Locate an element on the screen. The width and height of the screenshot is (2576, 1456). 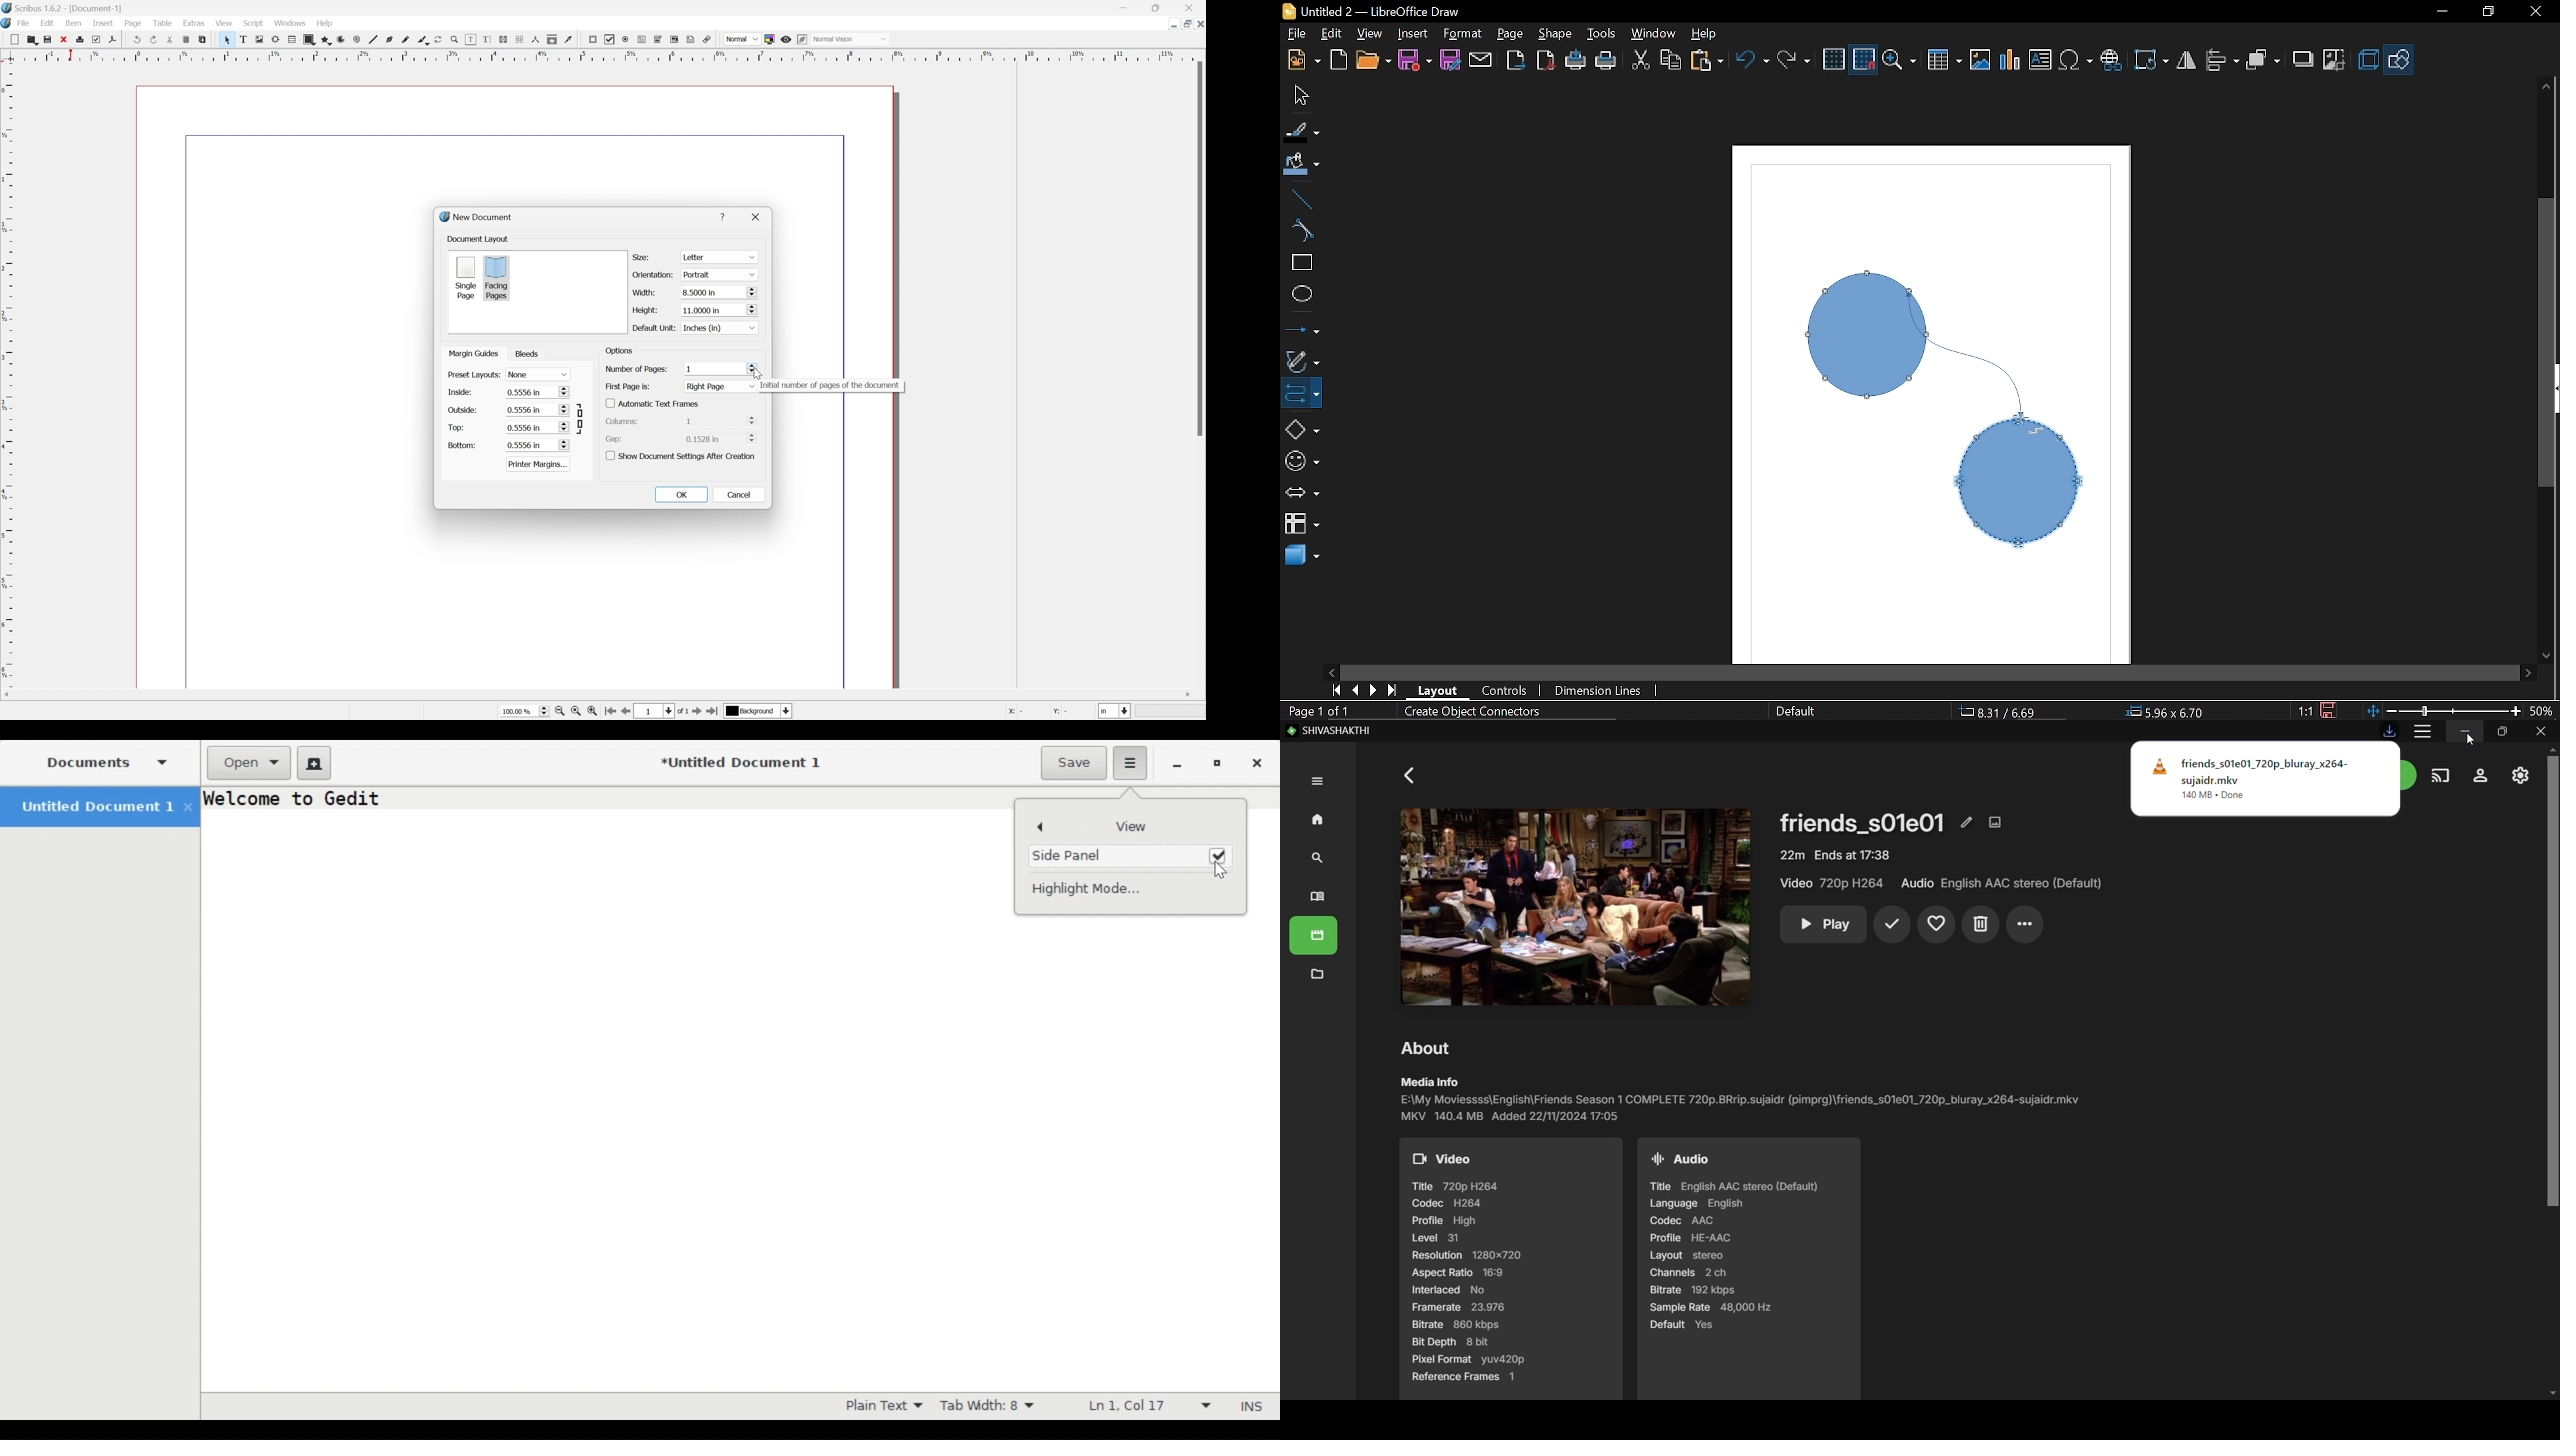
Open is located at coordinates (33, 40).